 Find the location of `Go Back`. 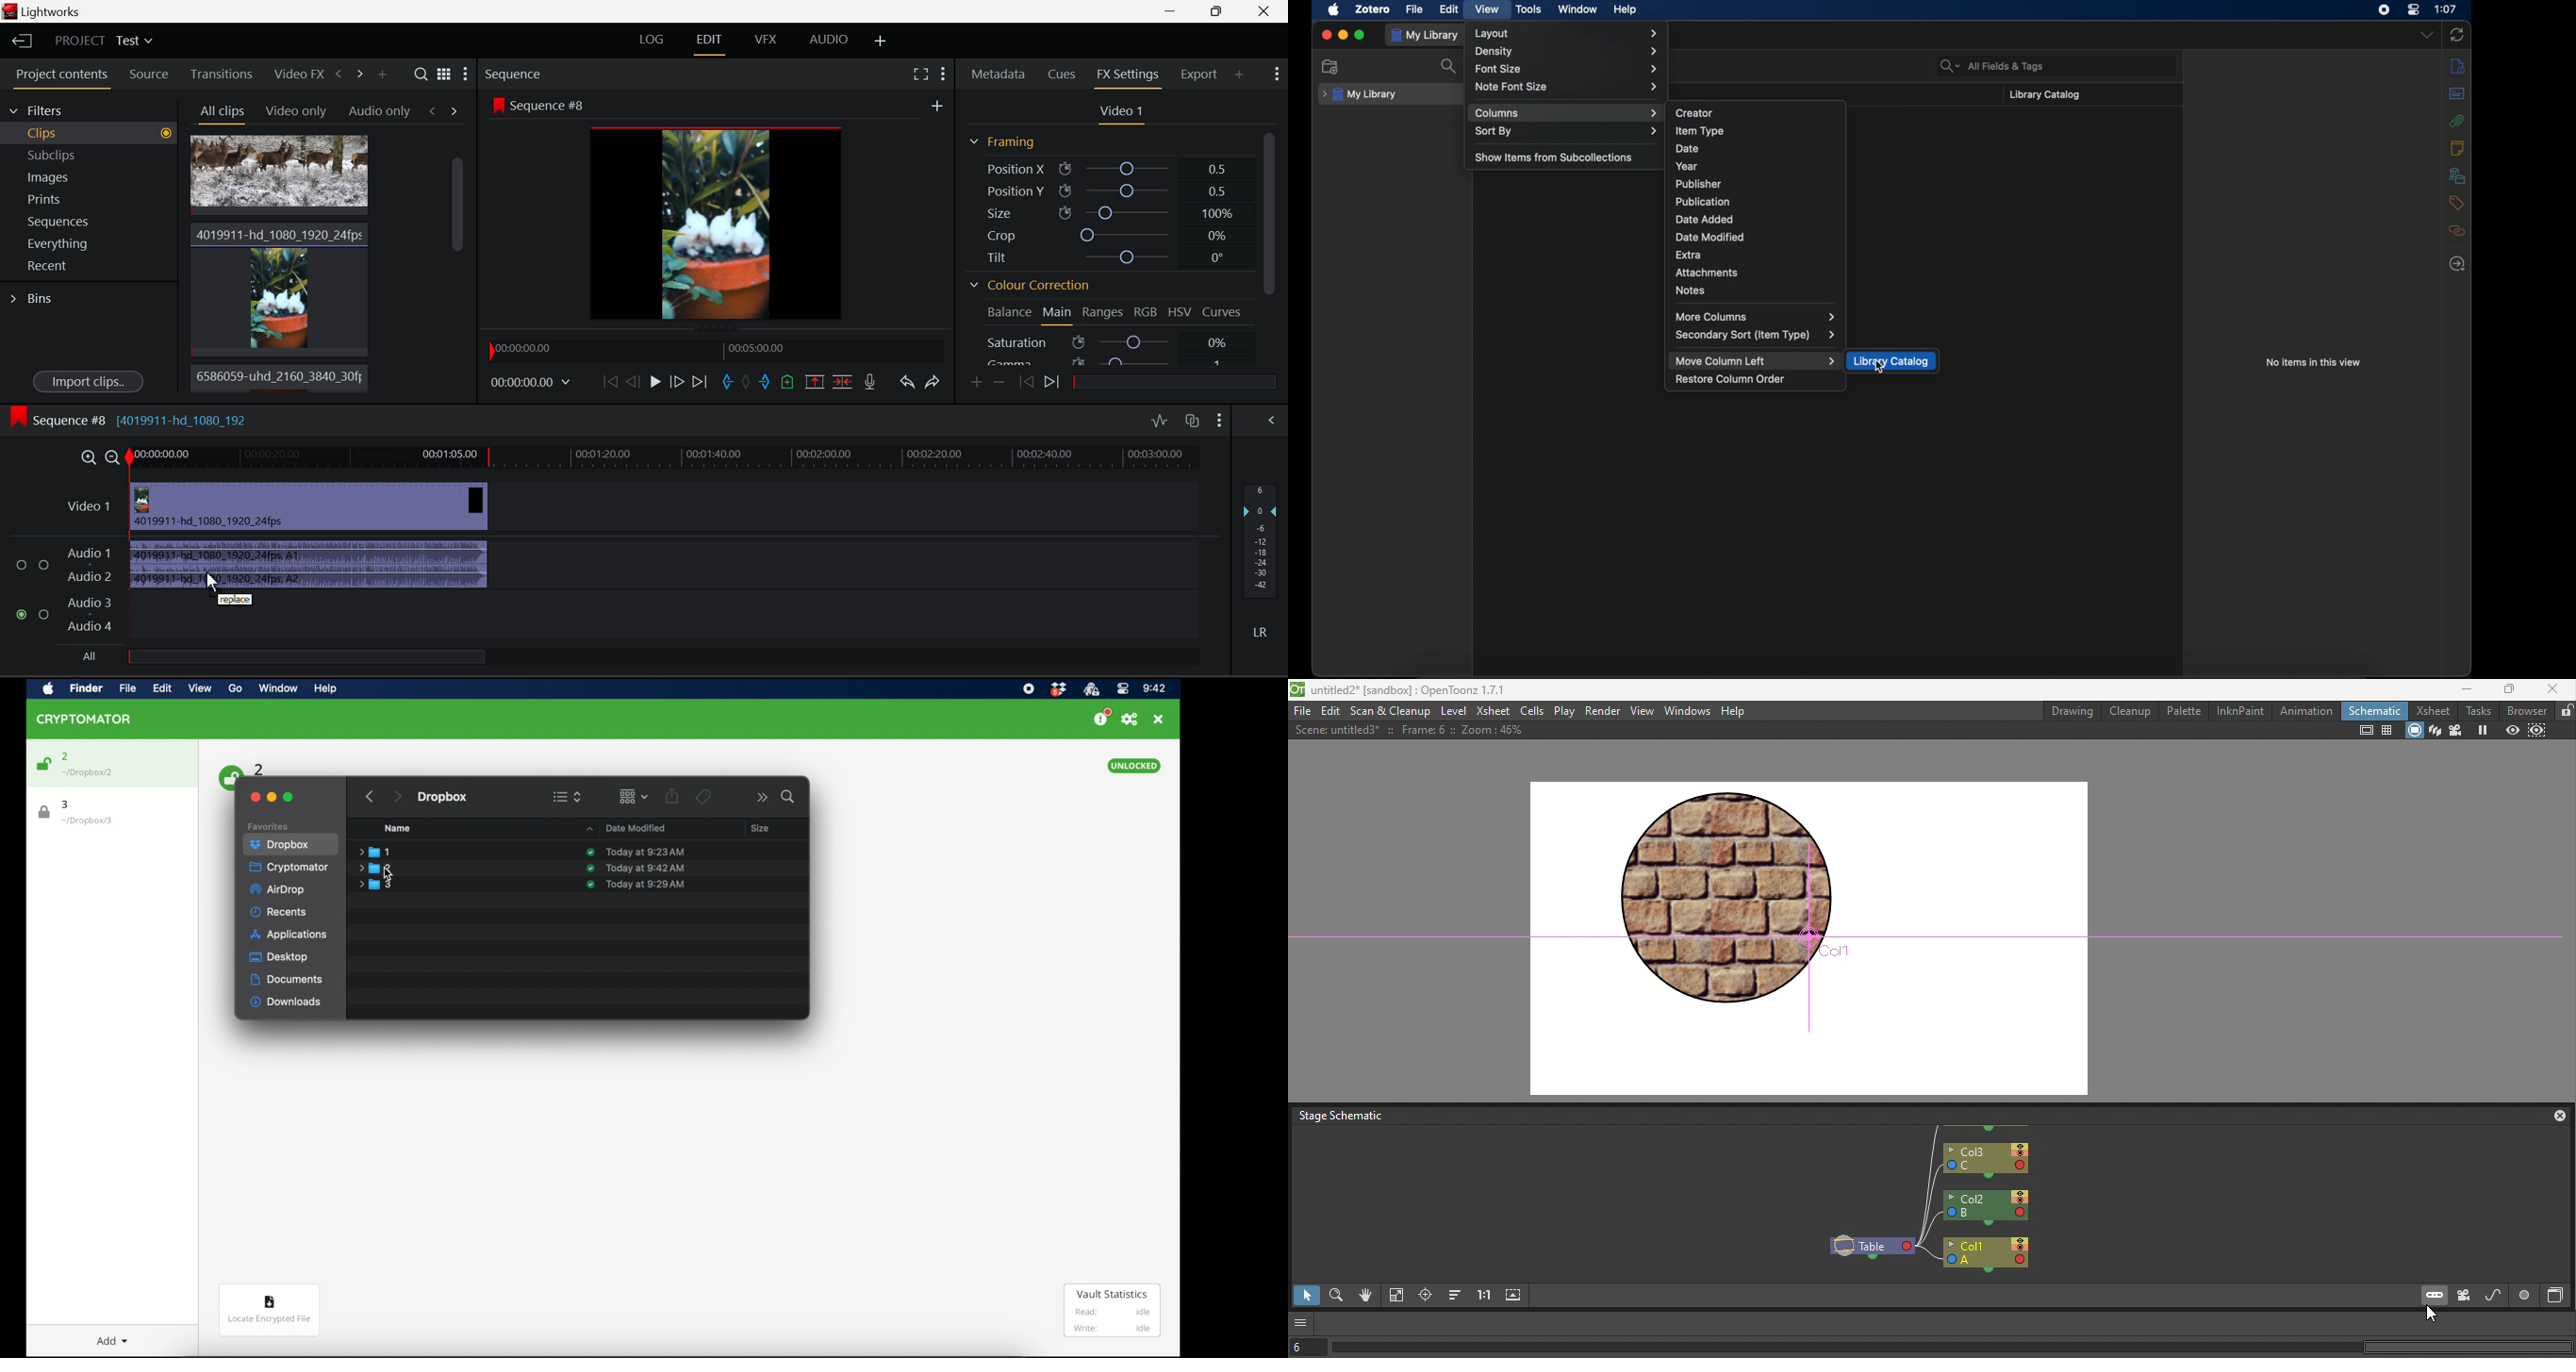

Go Back is located at coordinates (632, 380).